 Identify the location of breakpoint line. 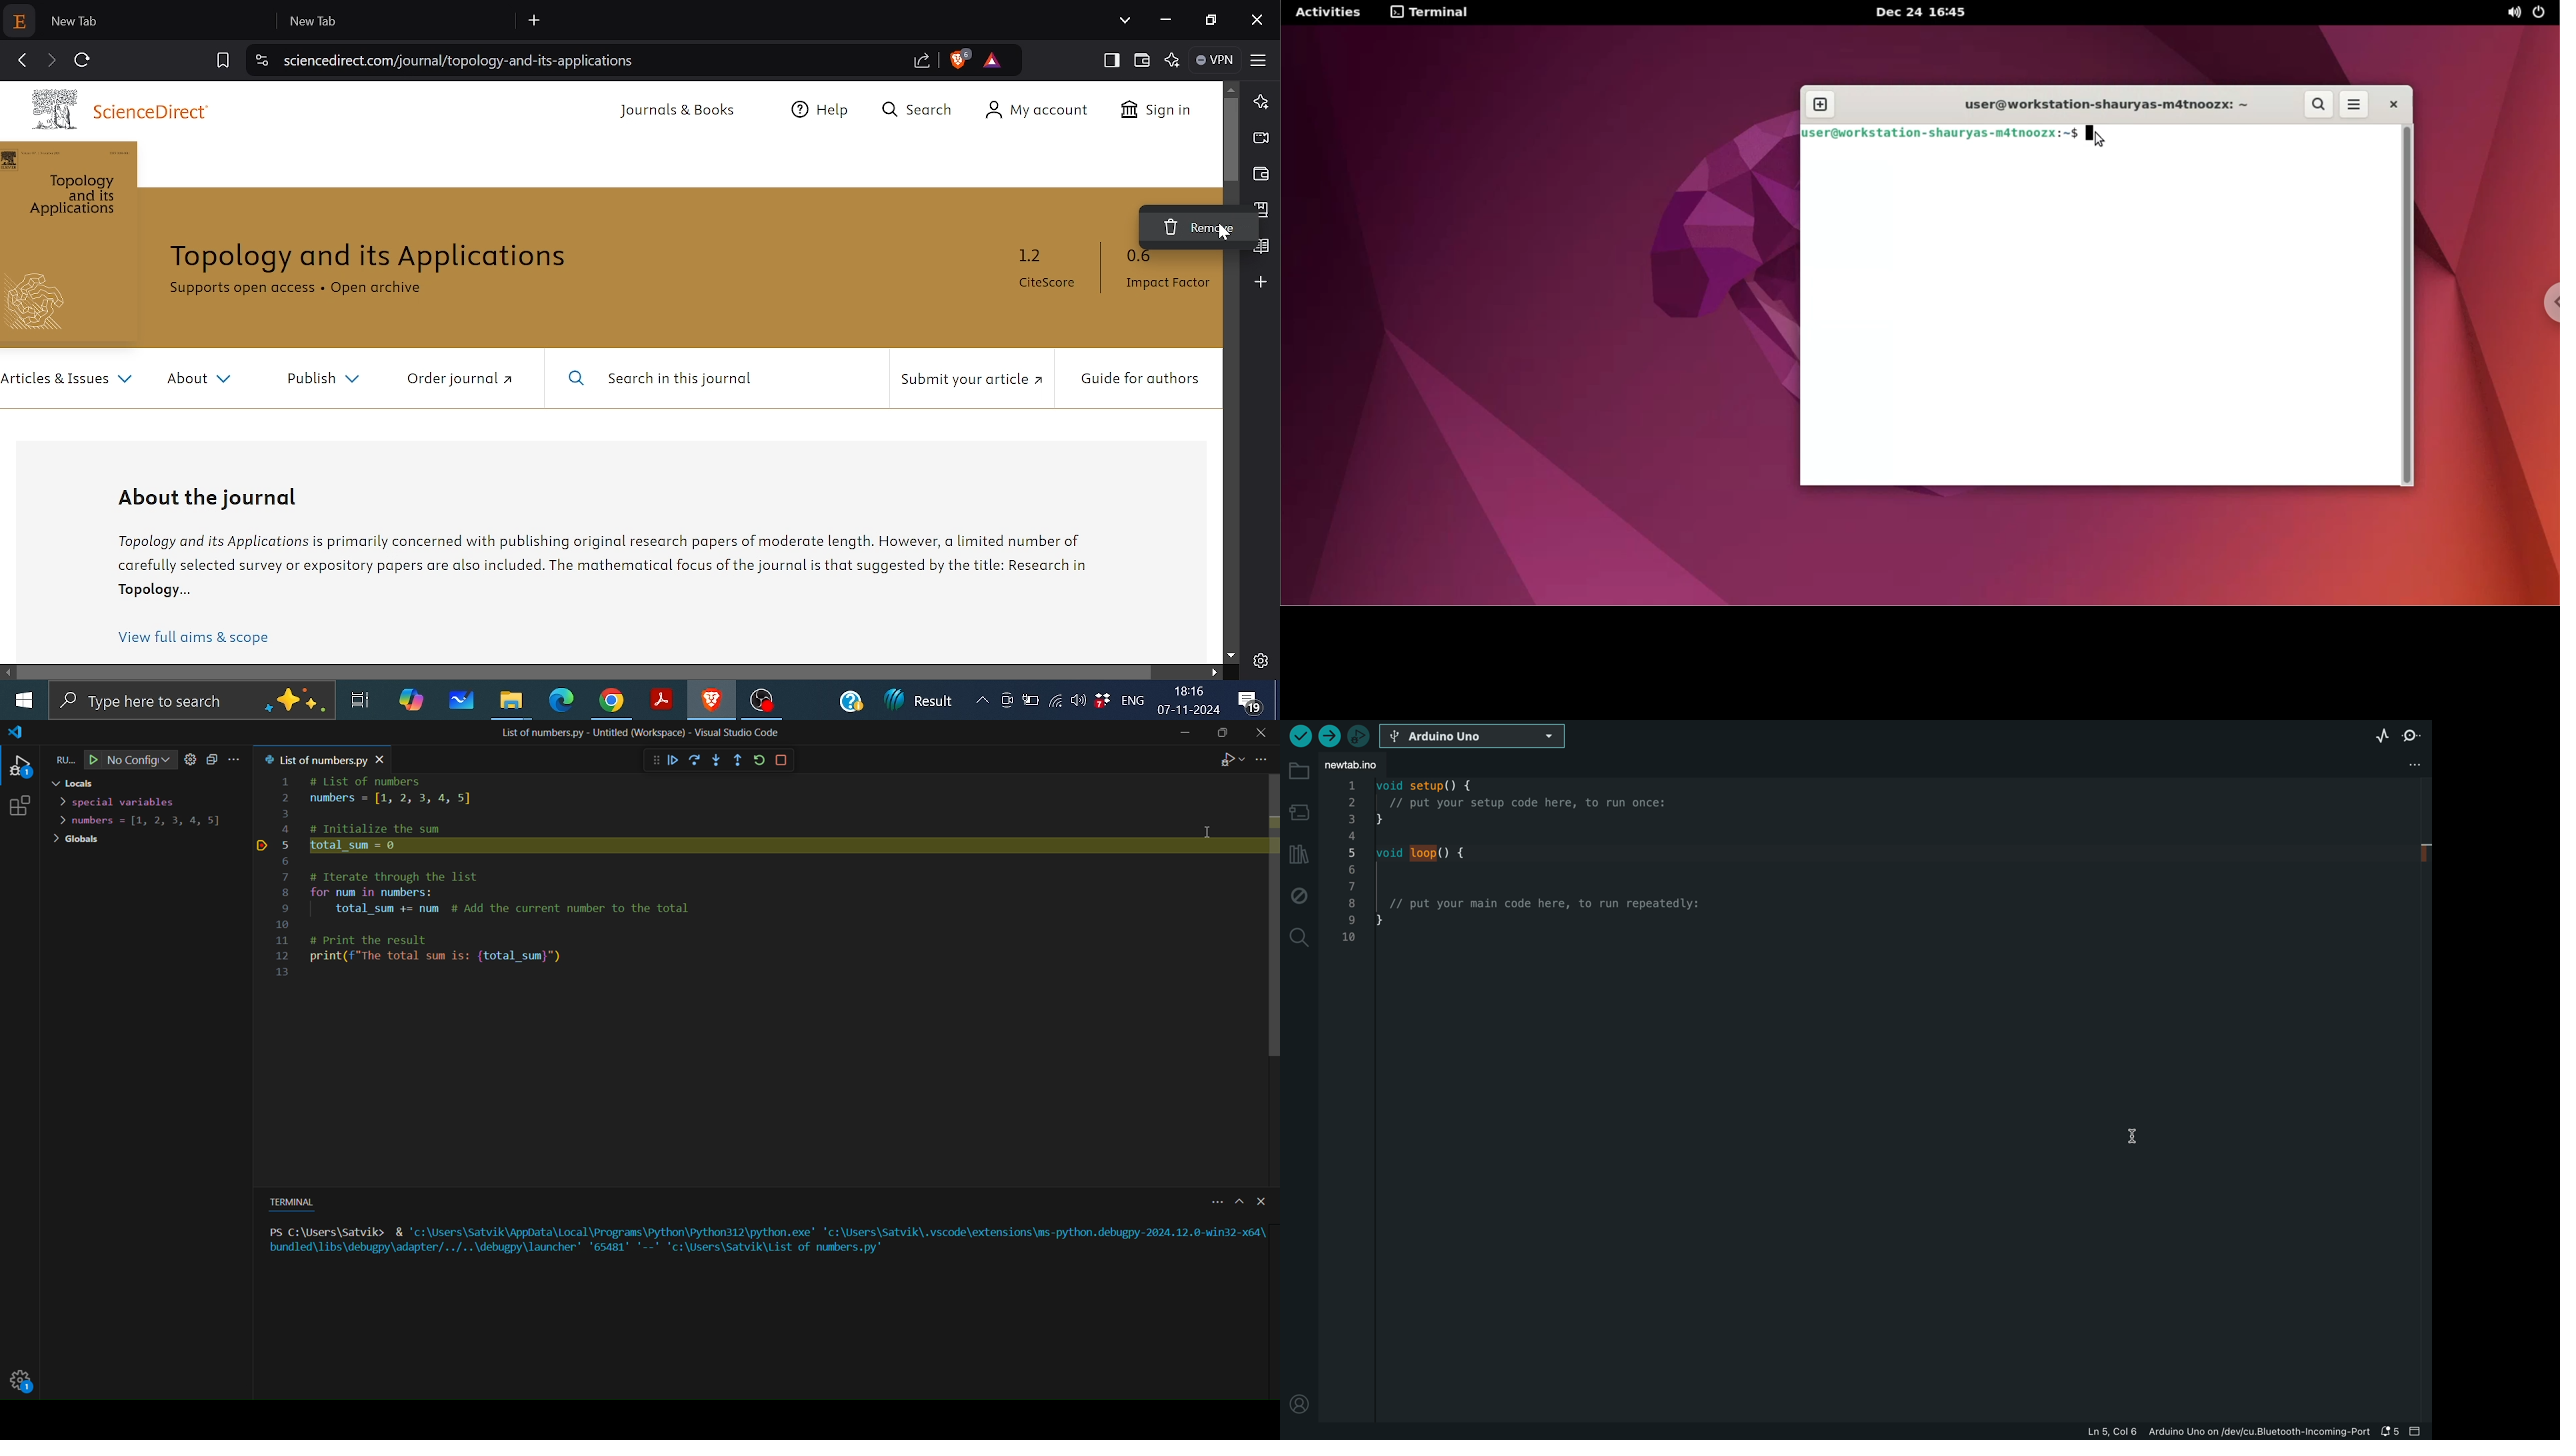
(260, 845).